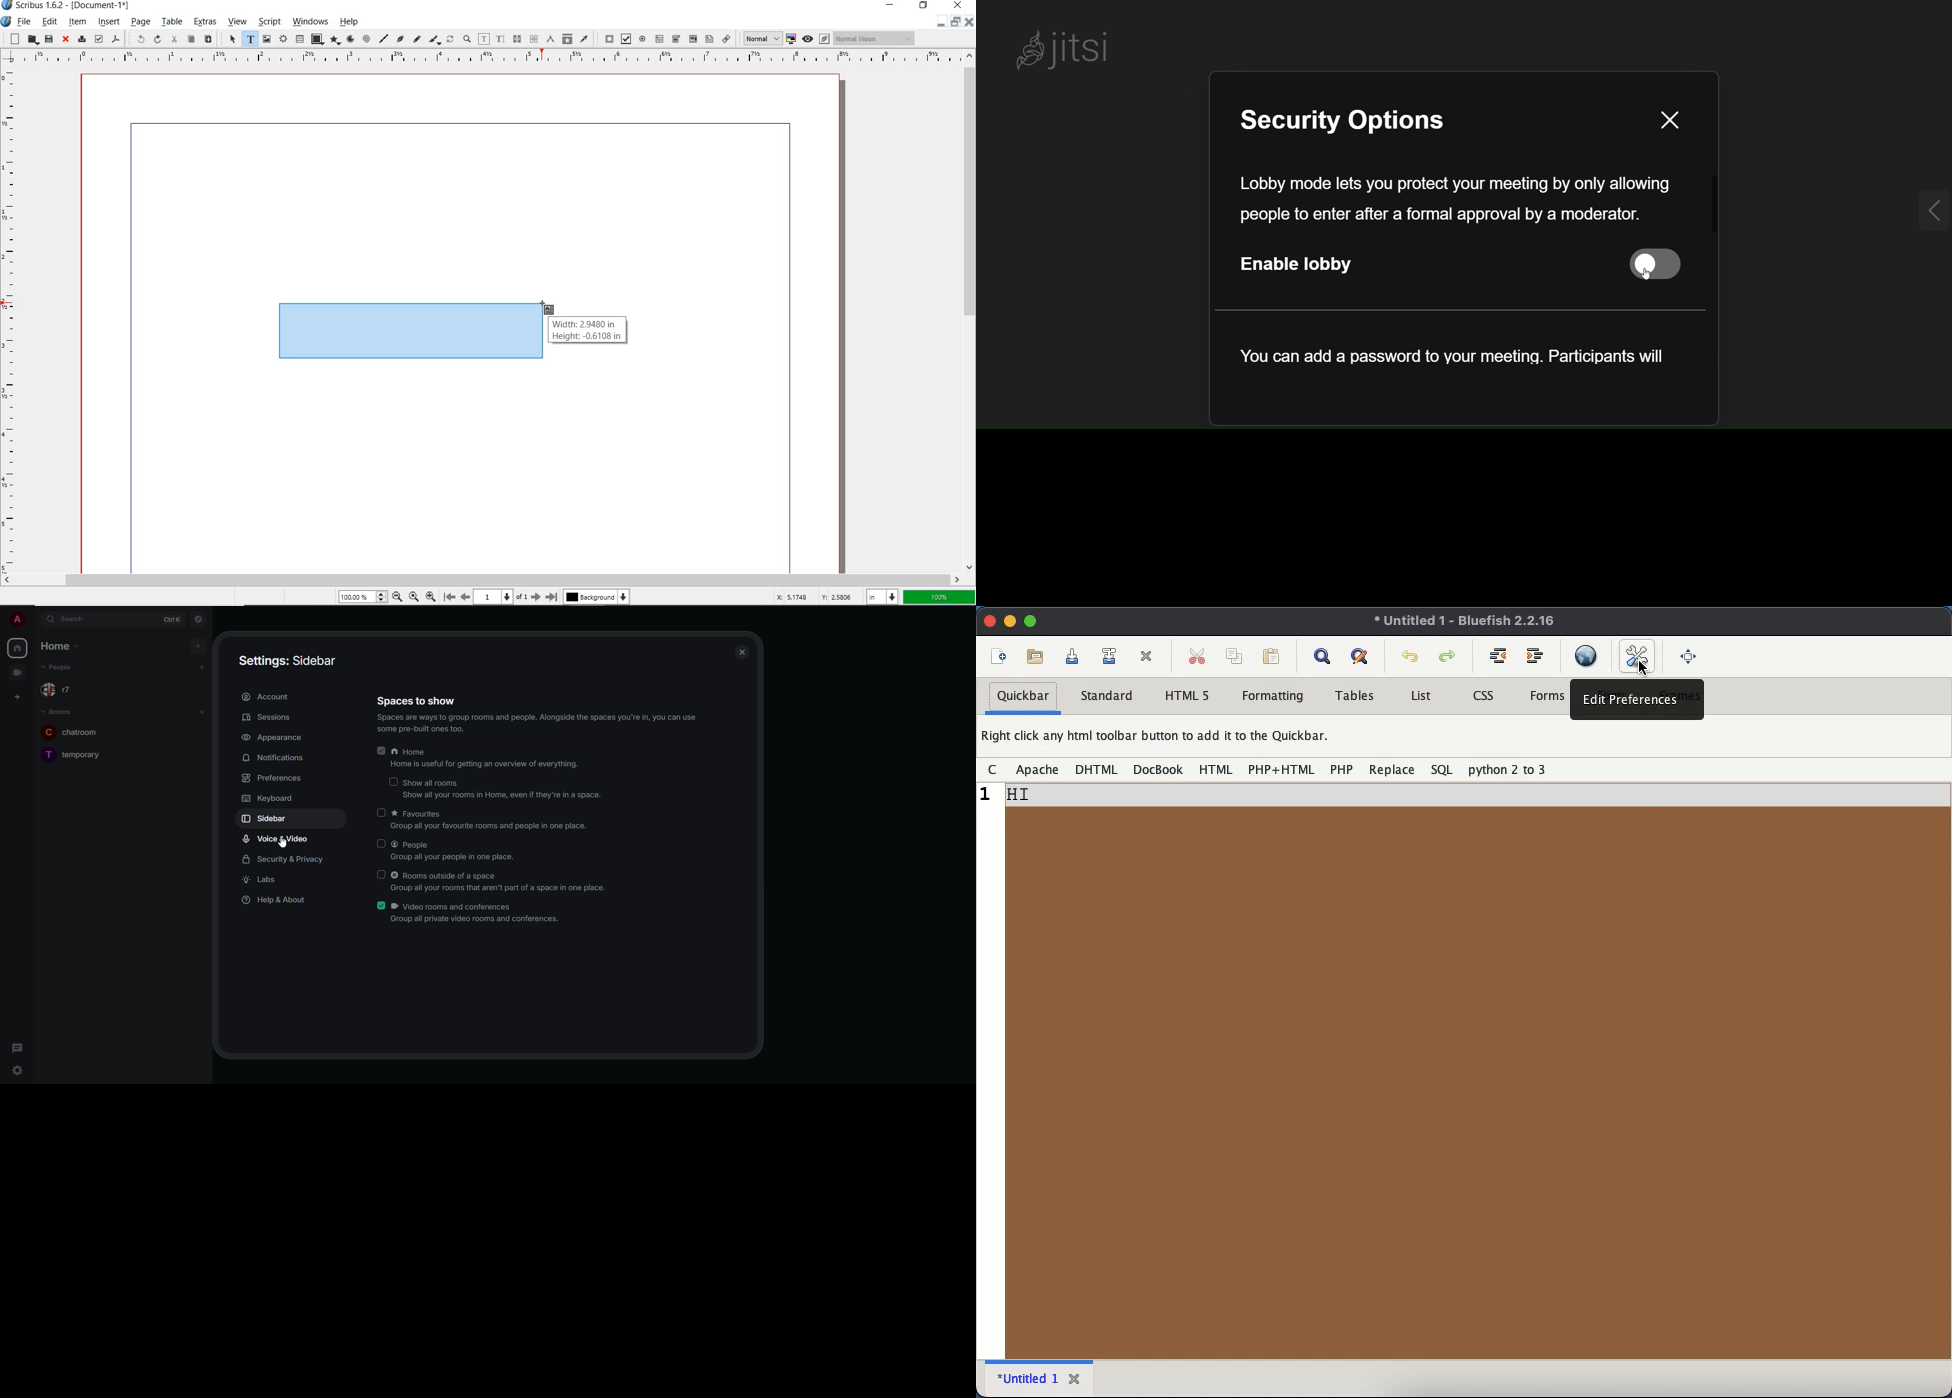 This screenshot has width=1960, height=1400. I want to click on rooms outside of a space, so click(500, 882).